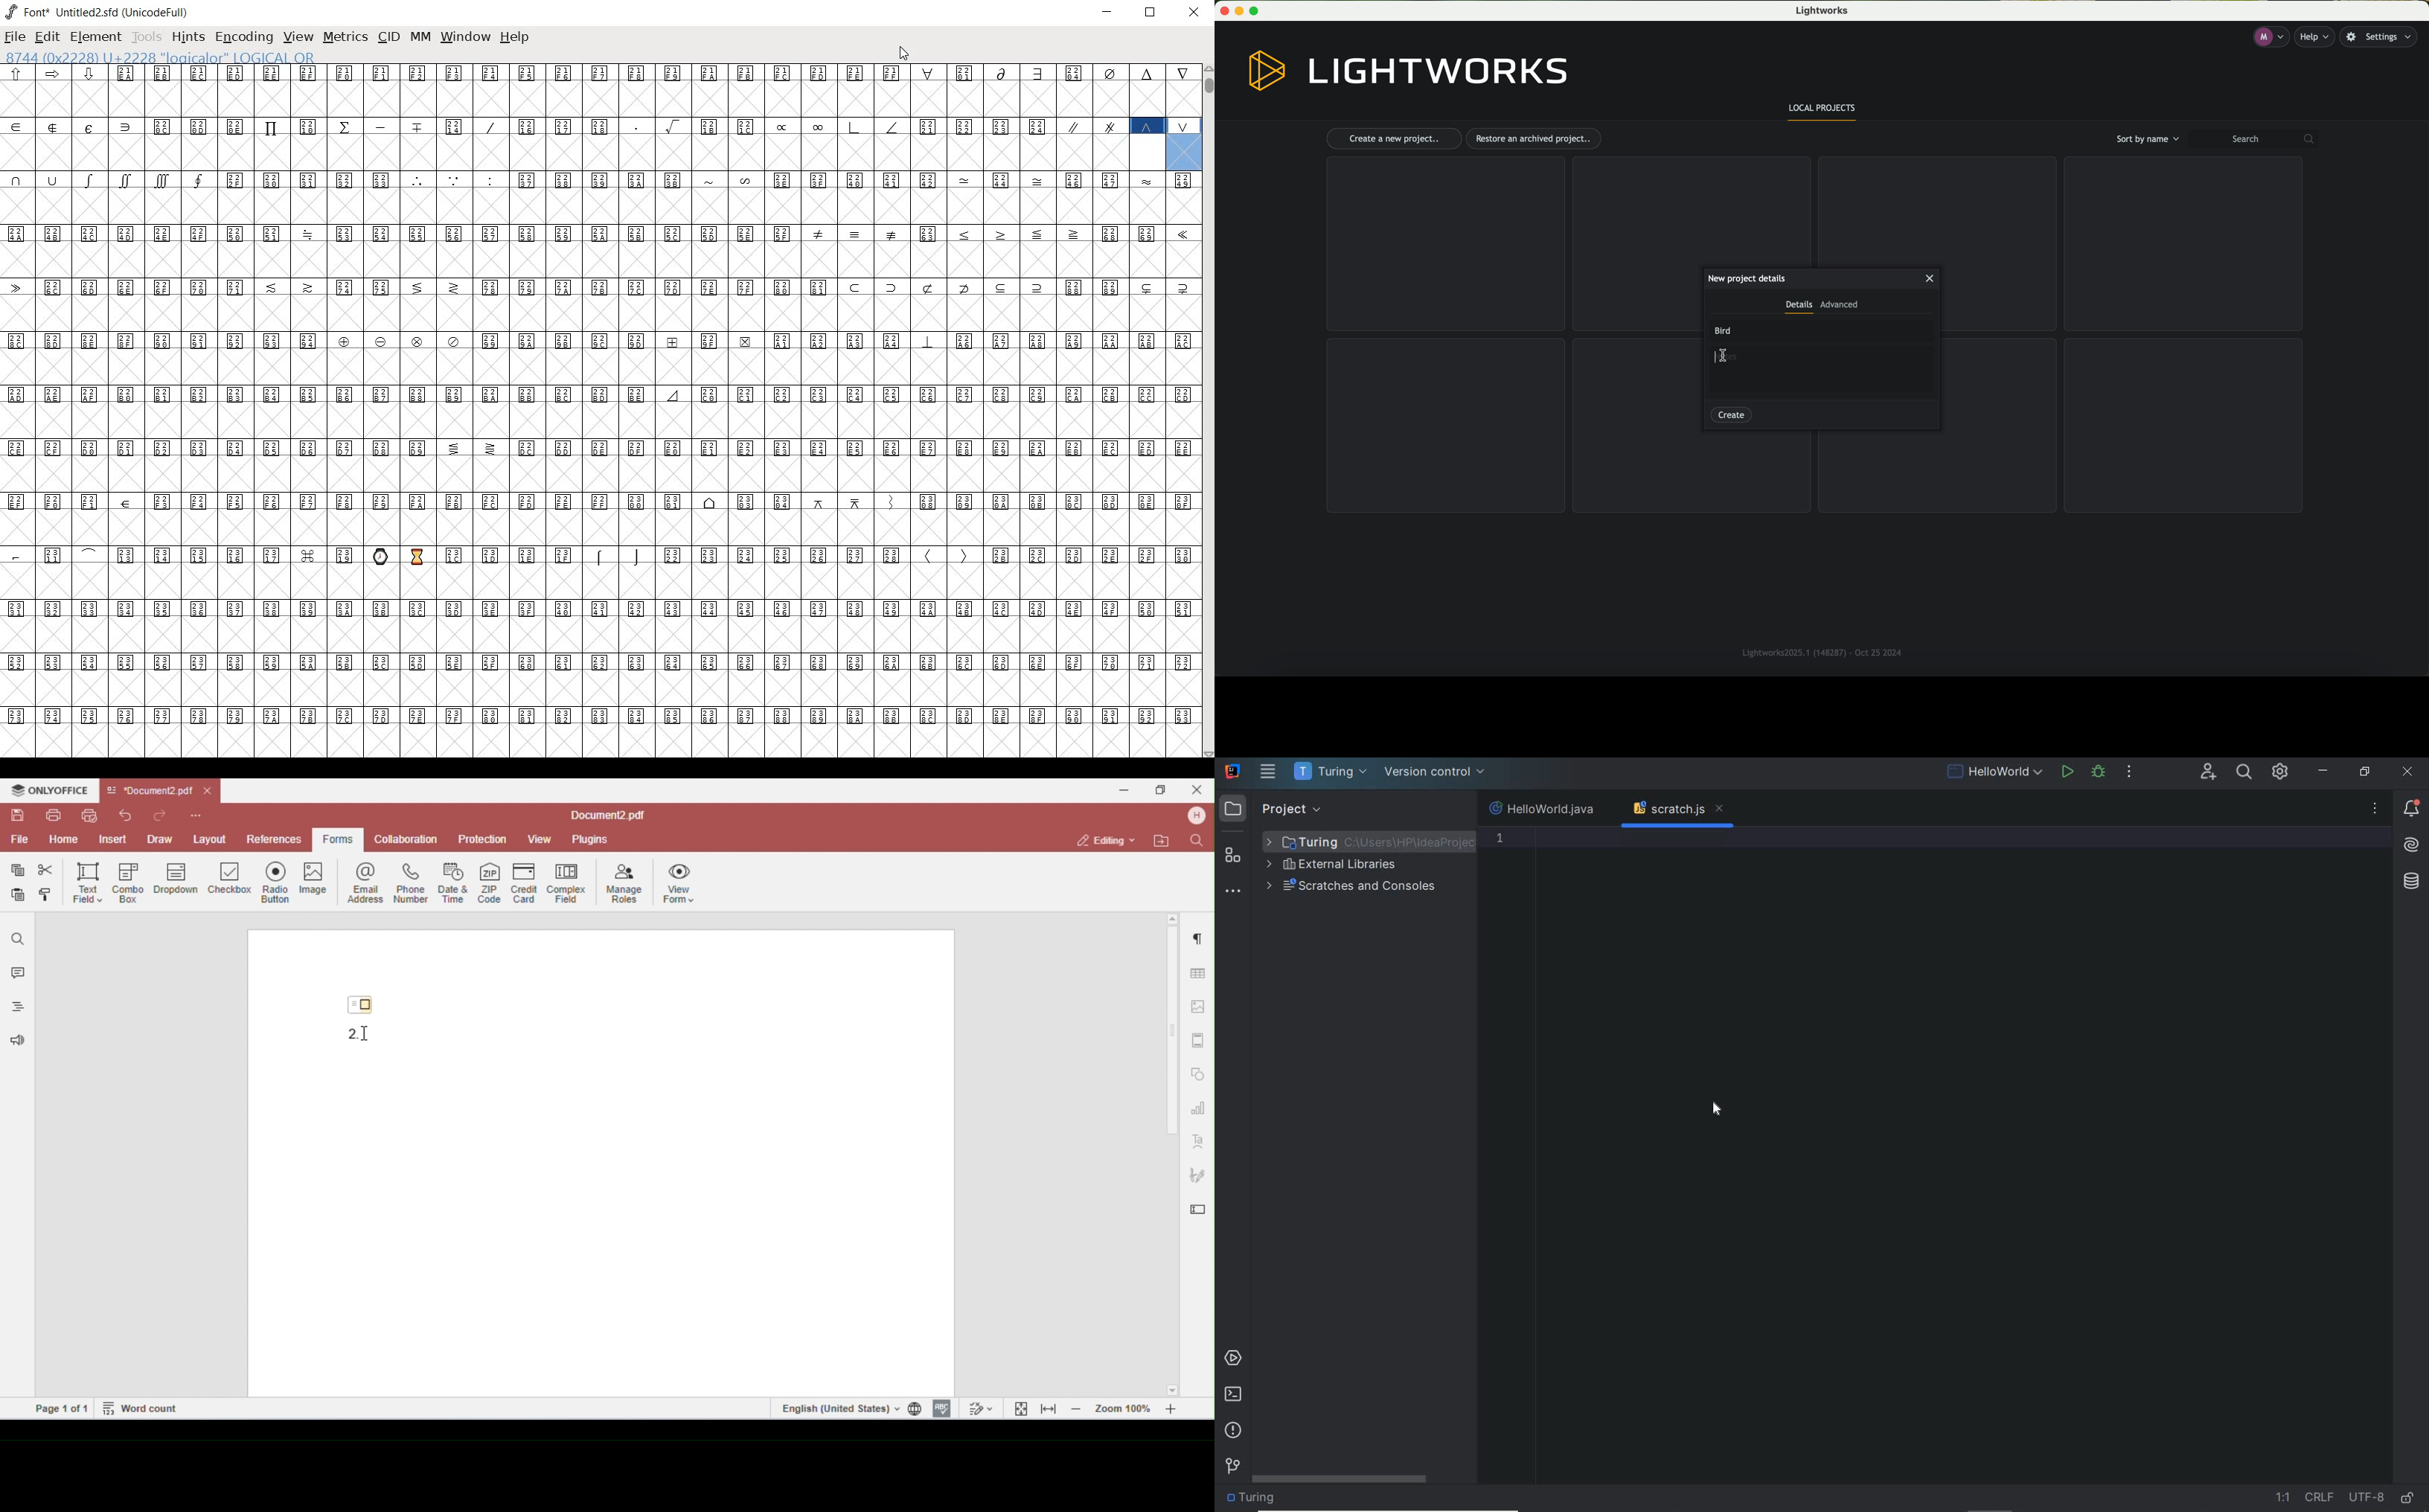 The image size is (2436, 1512). Describe the element at coordinates (1369, 841) in the screenshot. I see `project folder` at that location.